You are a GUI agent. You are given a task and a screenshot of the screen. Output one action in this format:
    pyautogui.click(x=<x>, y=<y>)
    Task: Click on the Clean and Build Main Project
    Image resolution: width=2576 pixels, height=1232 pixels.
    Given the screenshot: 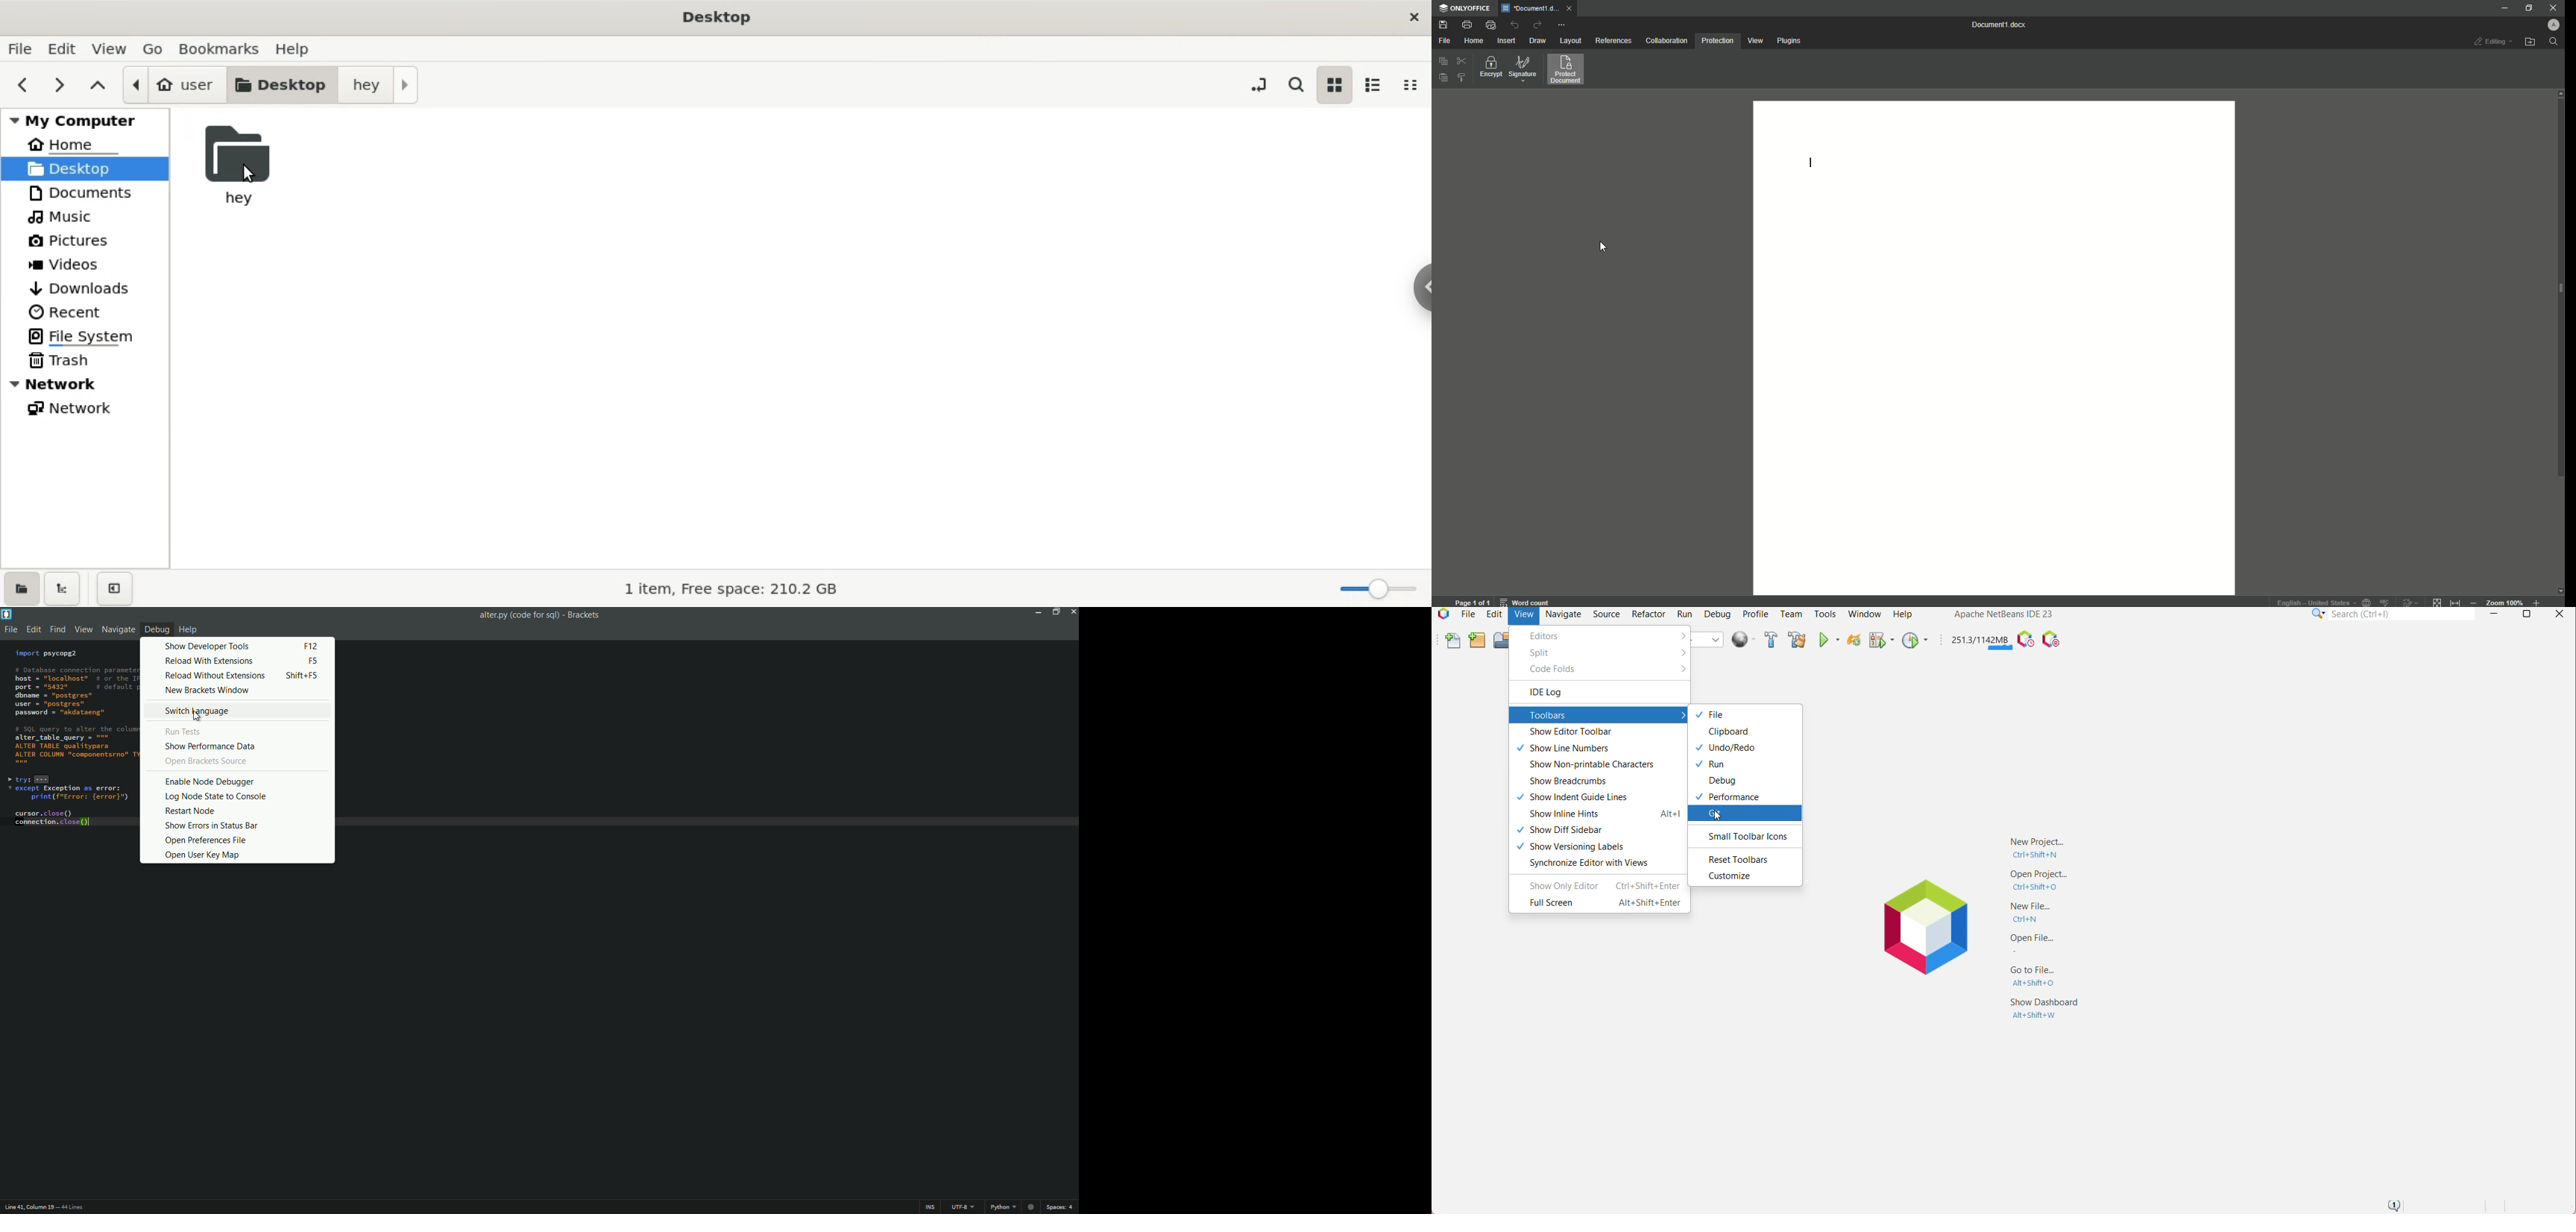 What is the action you would take?
    pyautogui.click(x=1797, y=640)
    